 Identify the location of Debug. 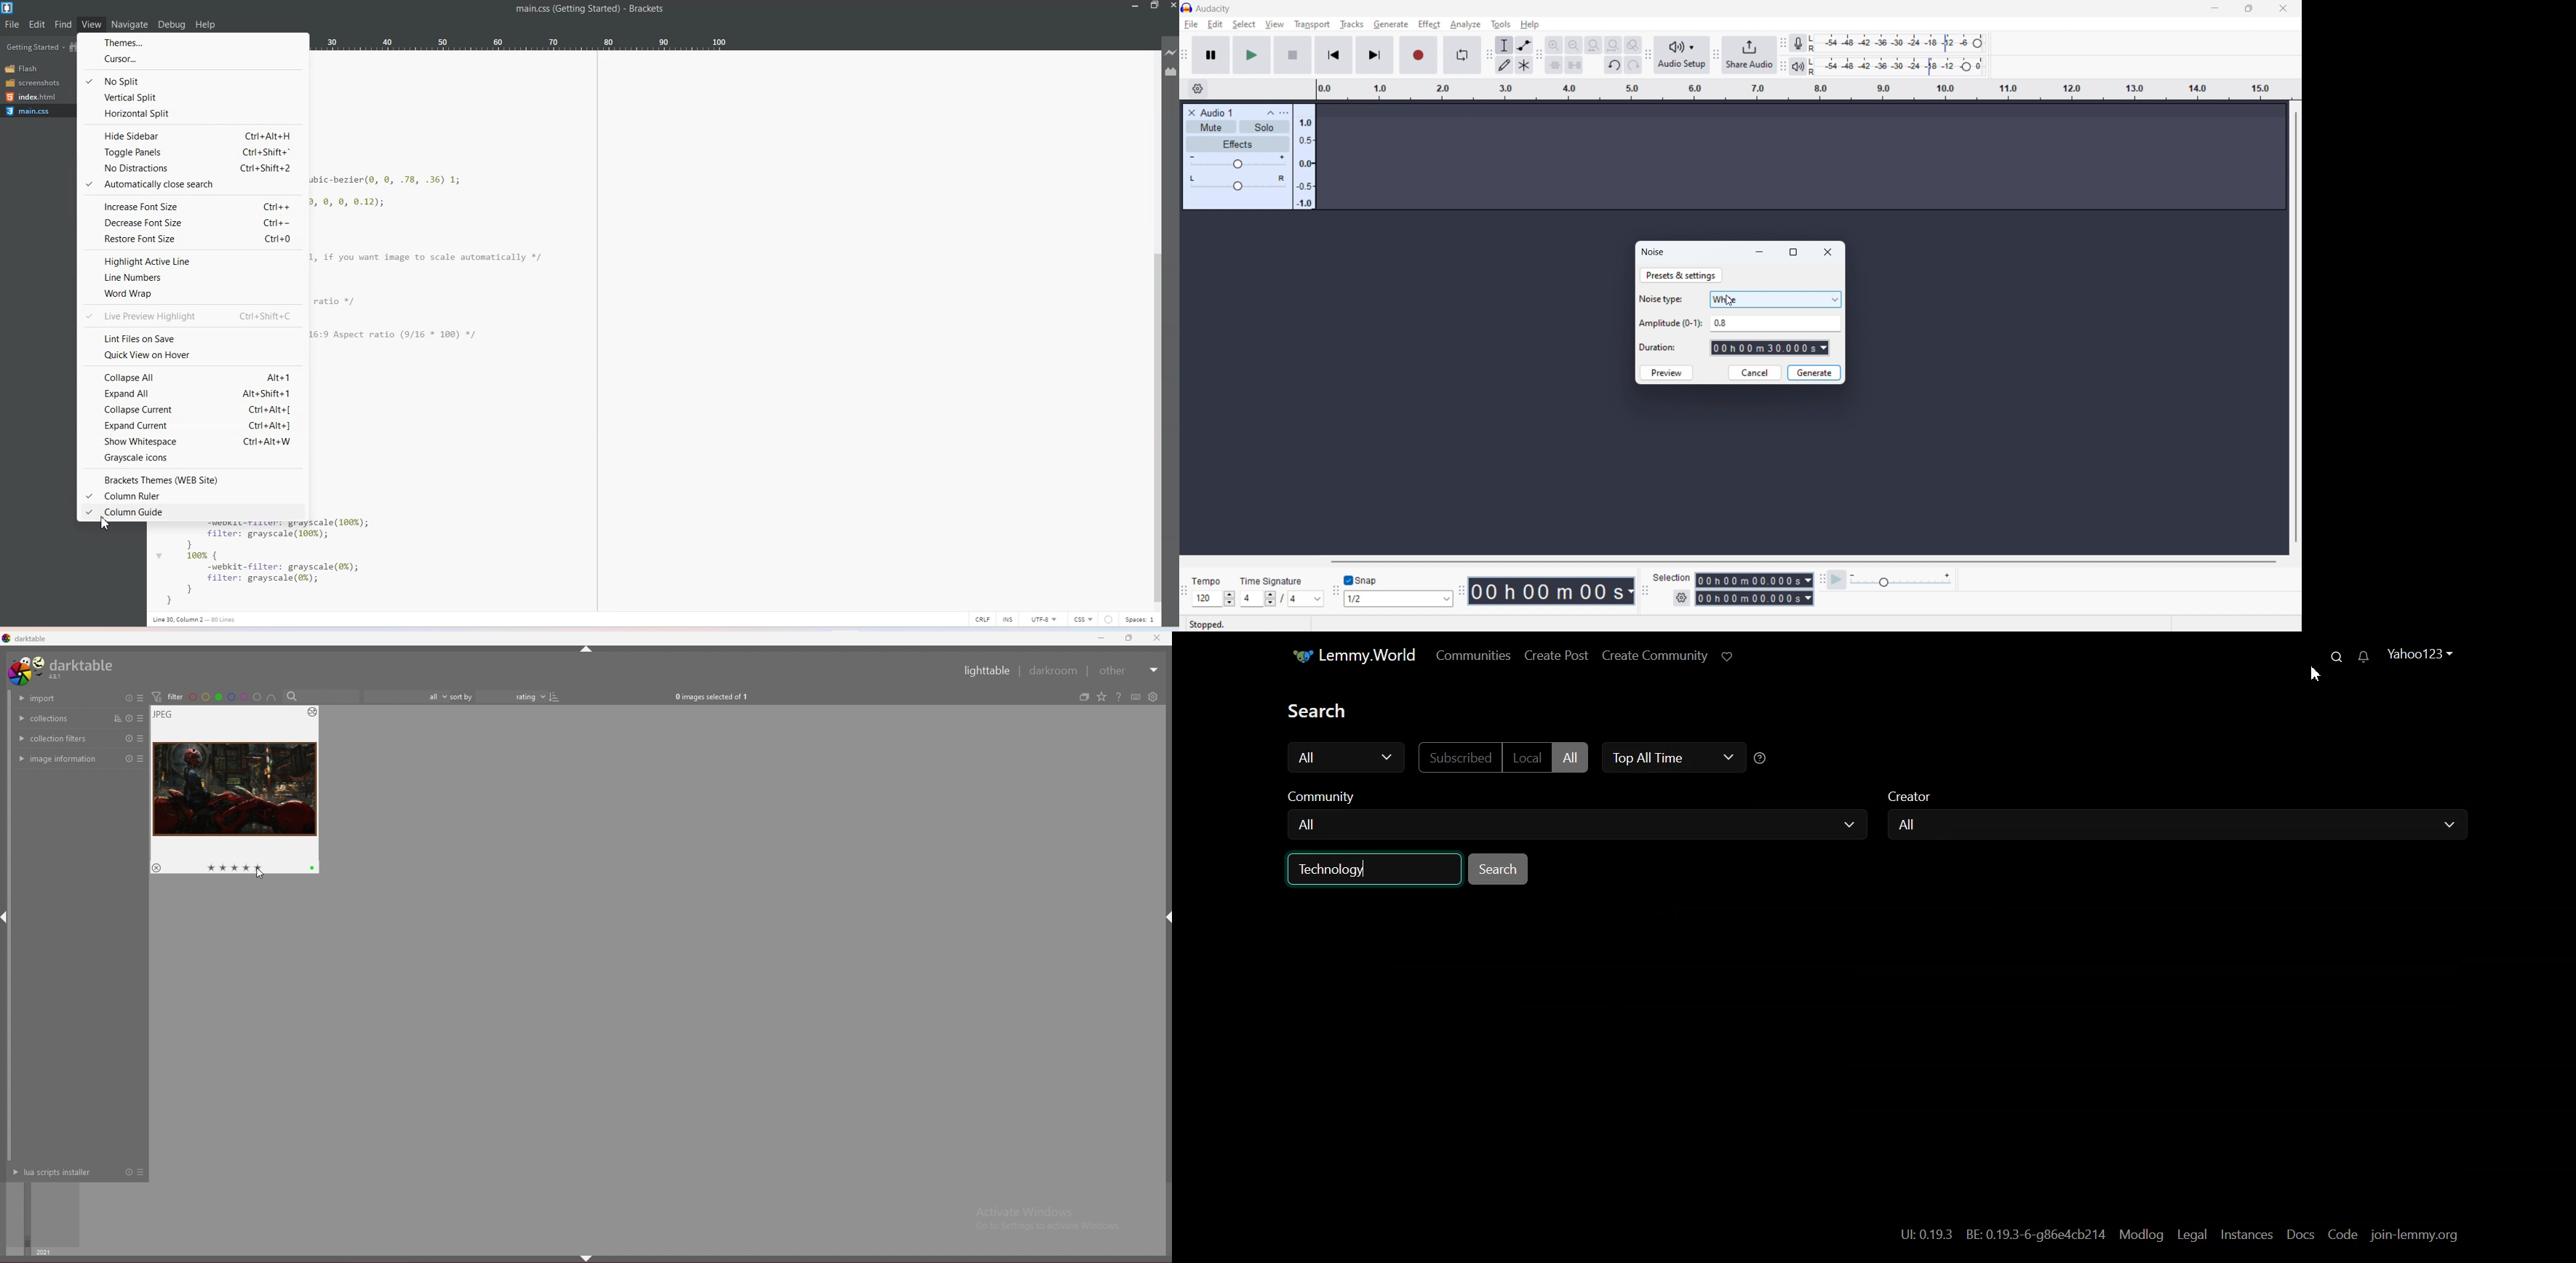
(172, 25).